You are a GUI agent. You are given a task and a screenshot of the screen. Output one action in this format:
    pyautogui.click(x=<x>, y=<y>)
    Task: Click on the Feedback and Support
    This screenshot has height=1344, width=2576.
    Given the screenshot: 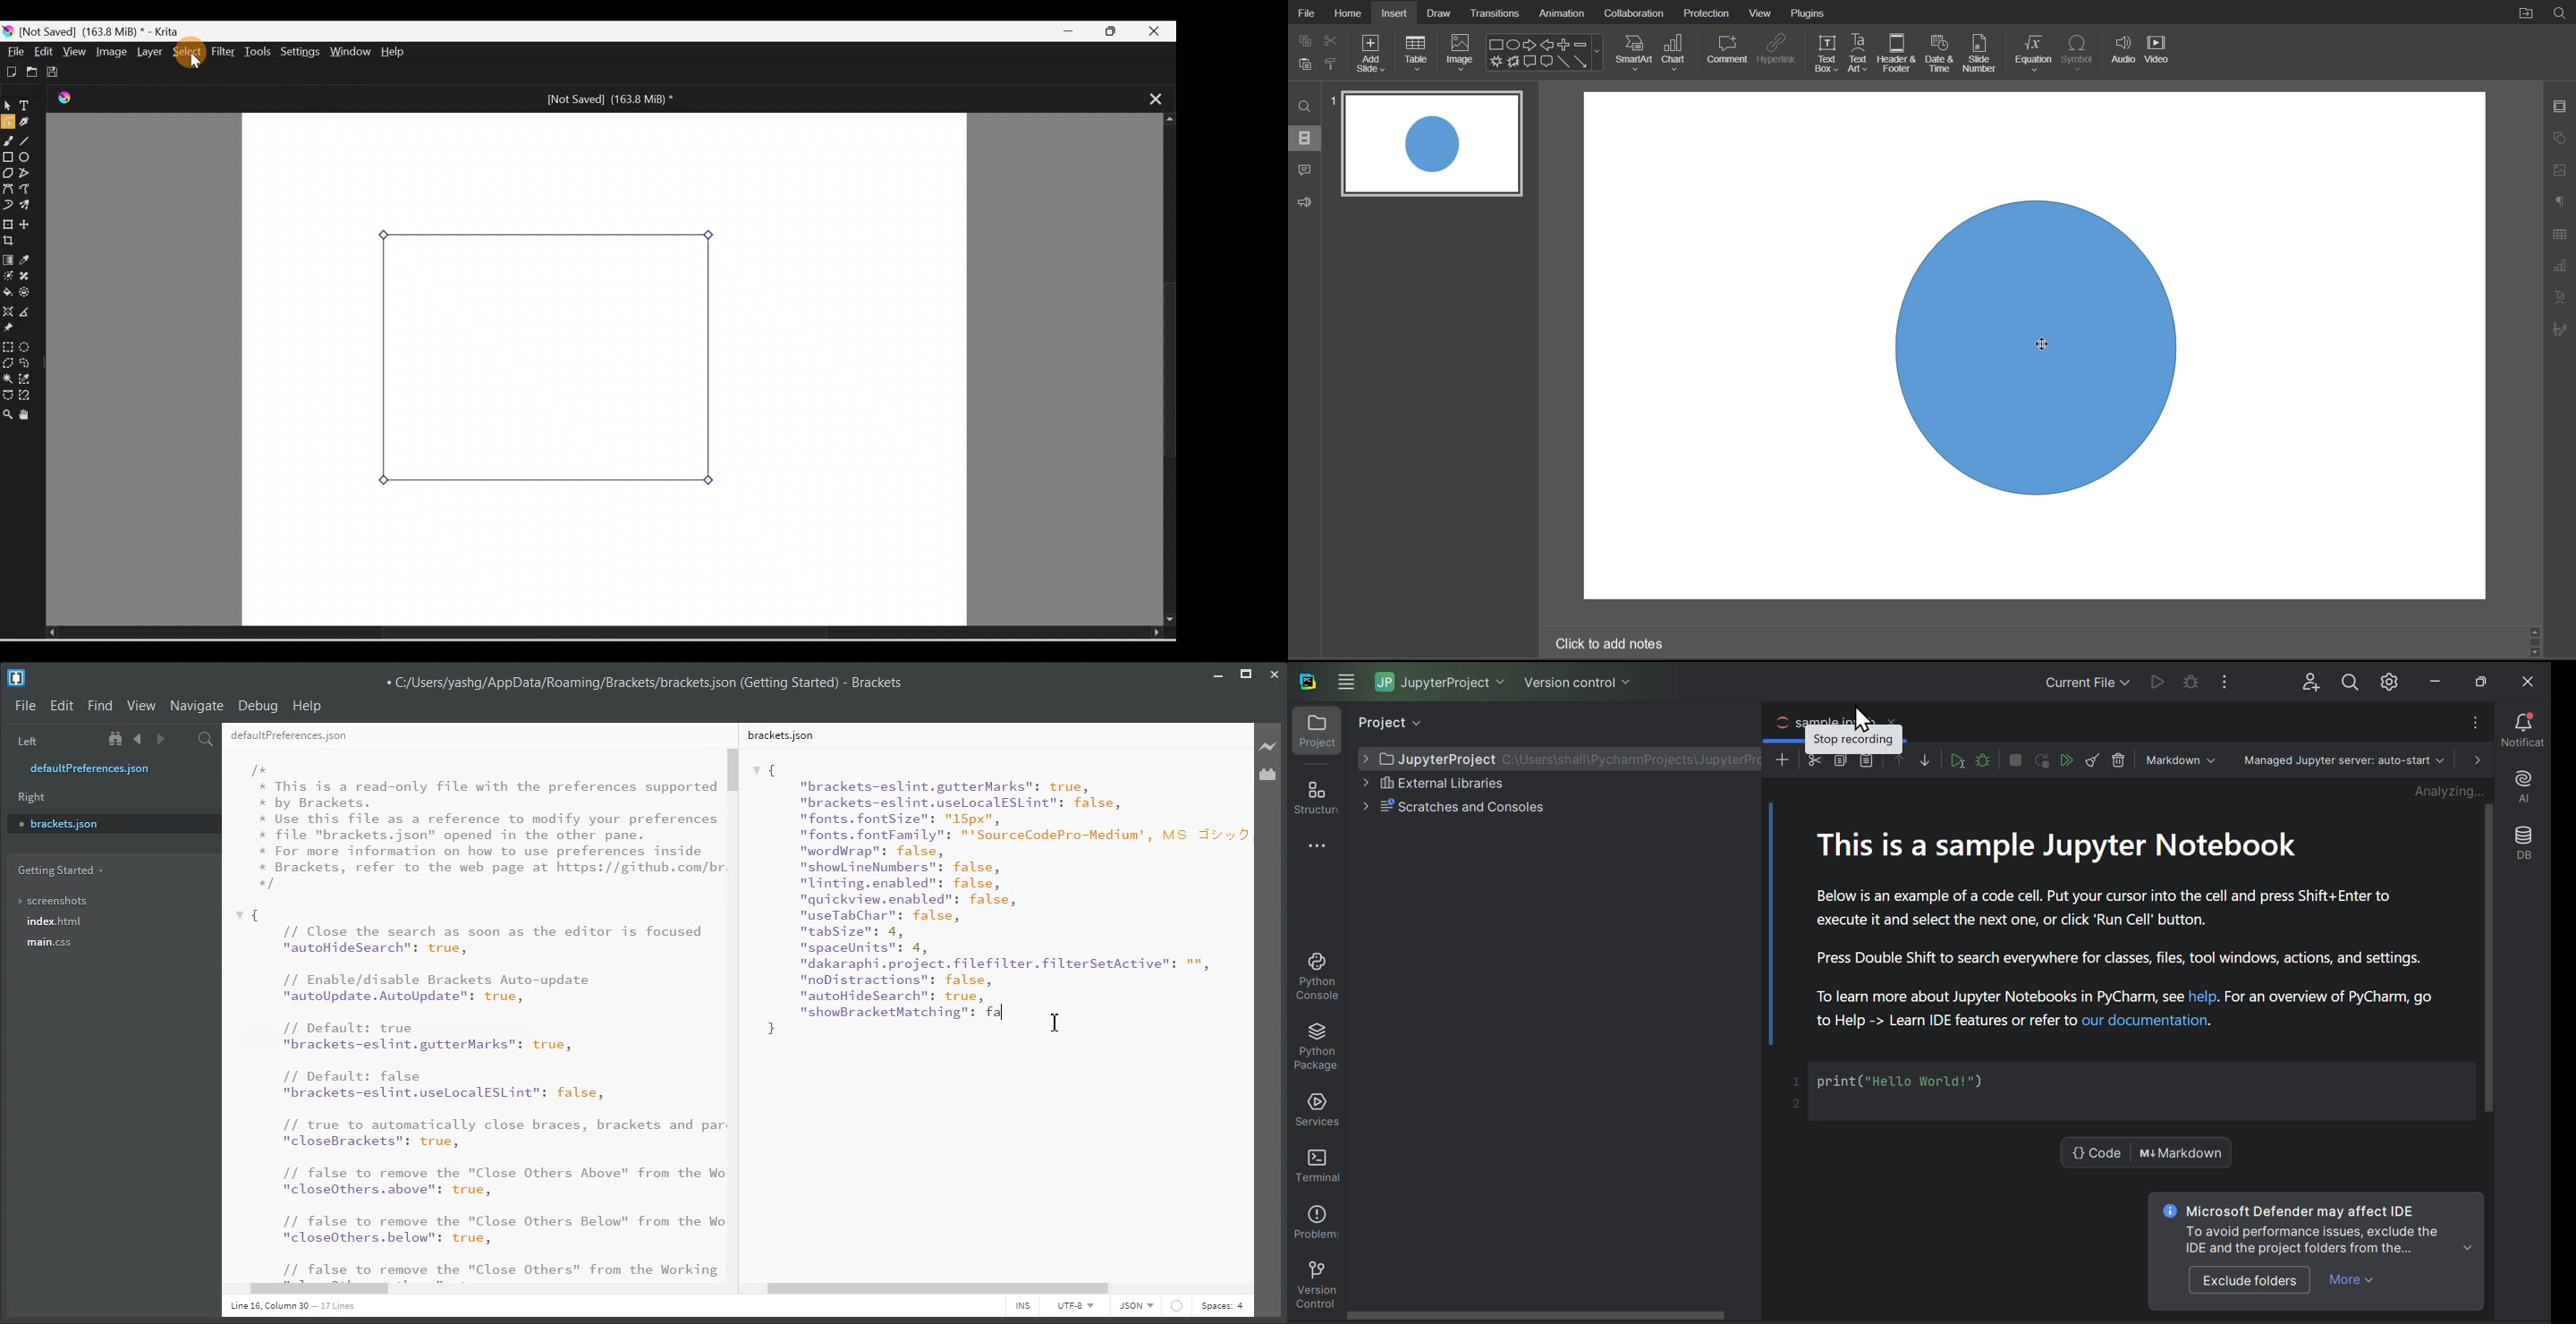 What is the action you would take?
    pyautogui.click(x=1304, y=200)
    